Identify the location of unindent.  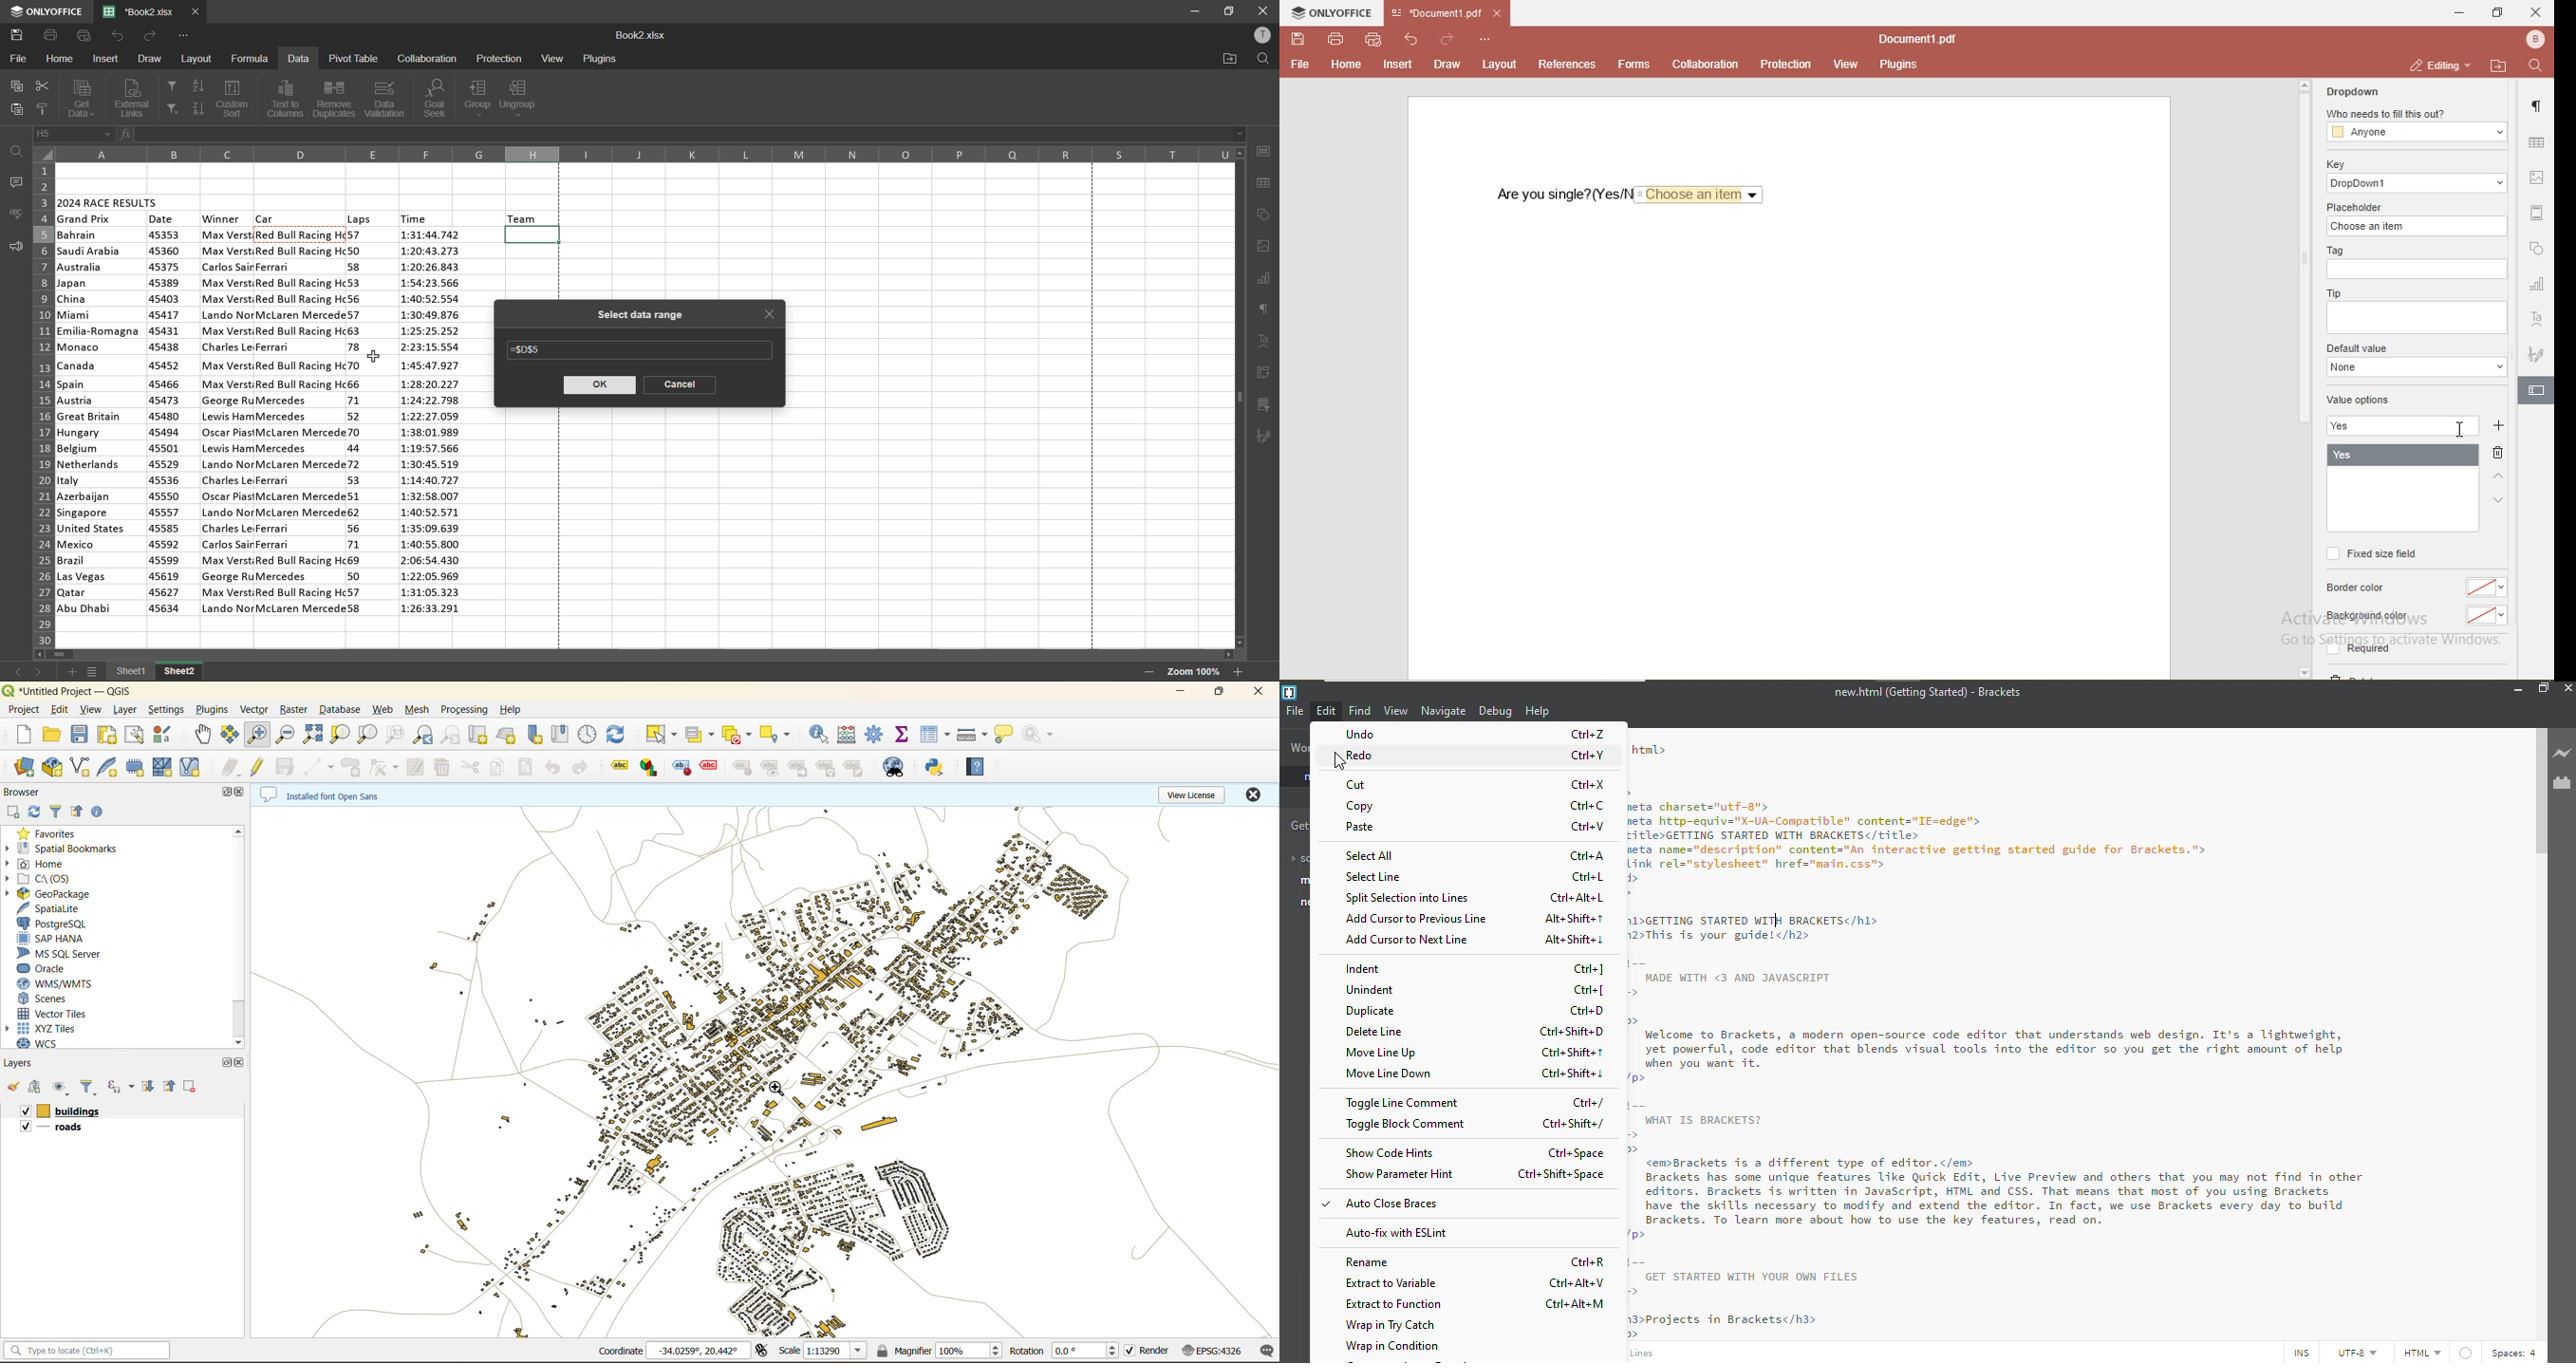
(1372, 991).